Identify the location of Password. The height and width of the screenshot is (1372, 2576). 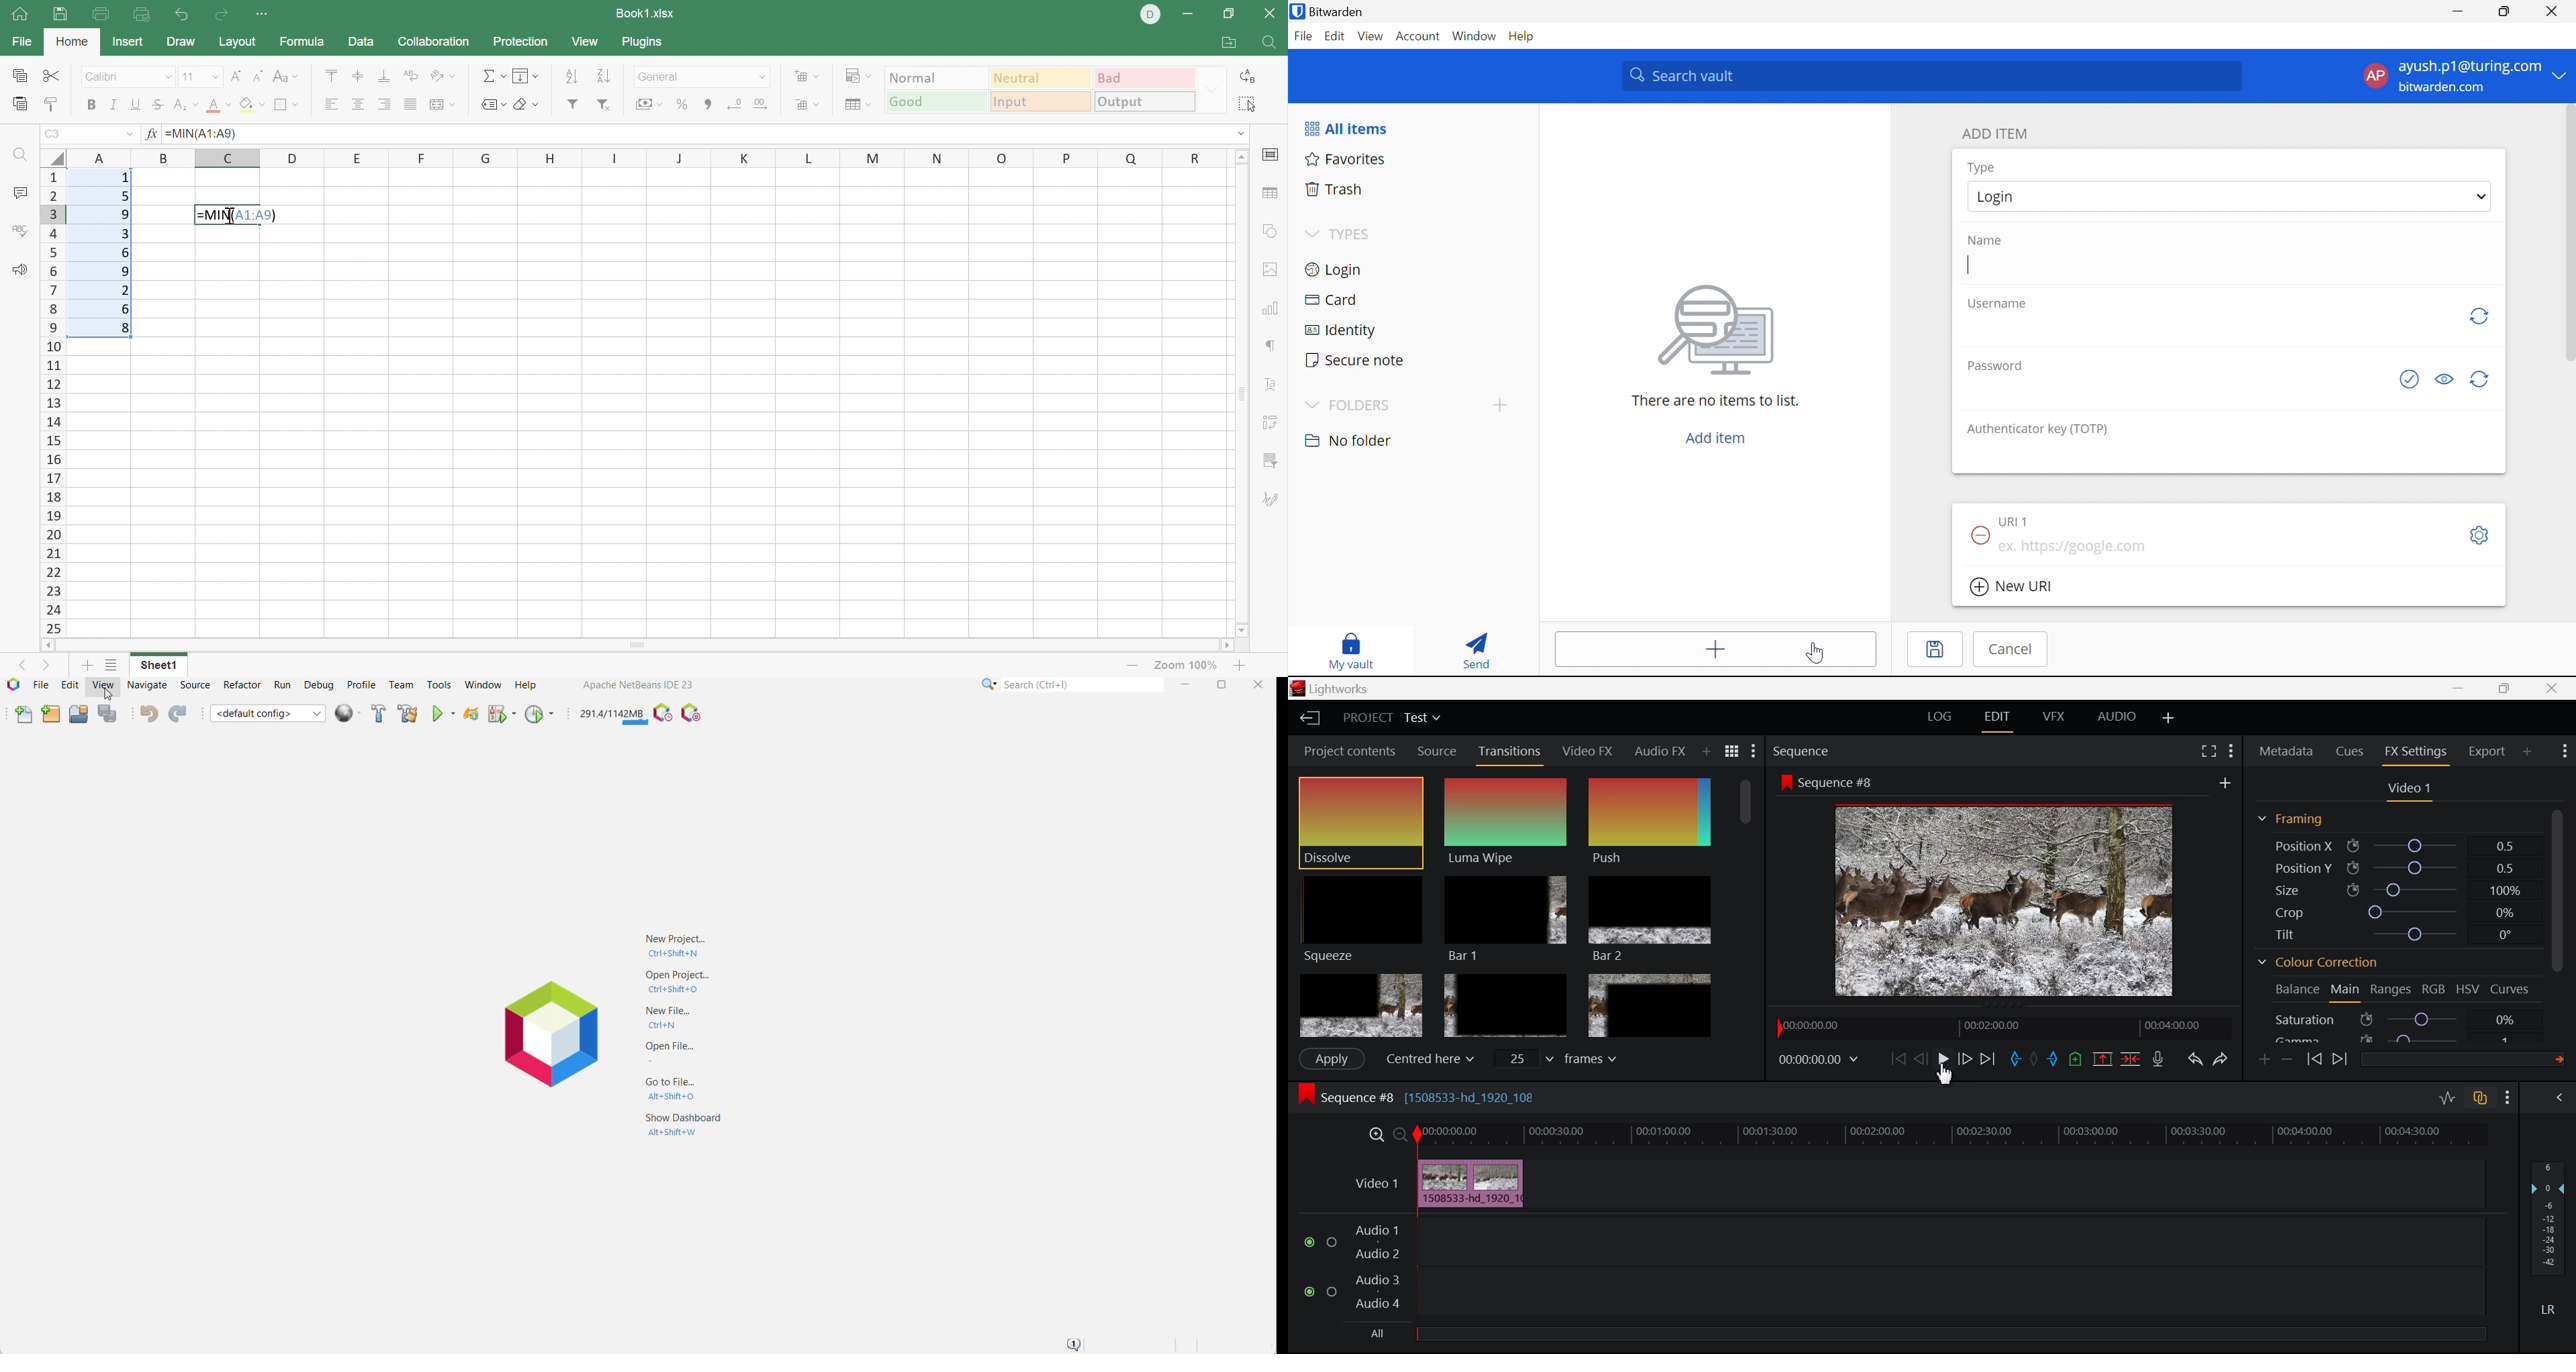
(1999, 365).